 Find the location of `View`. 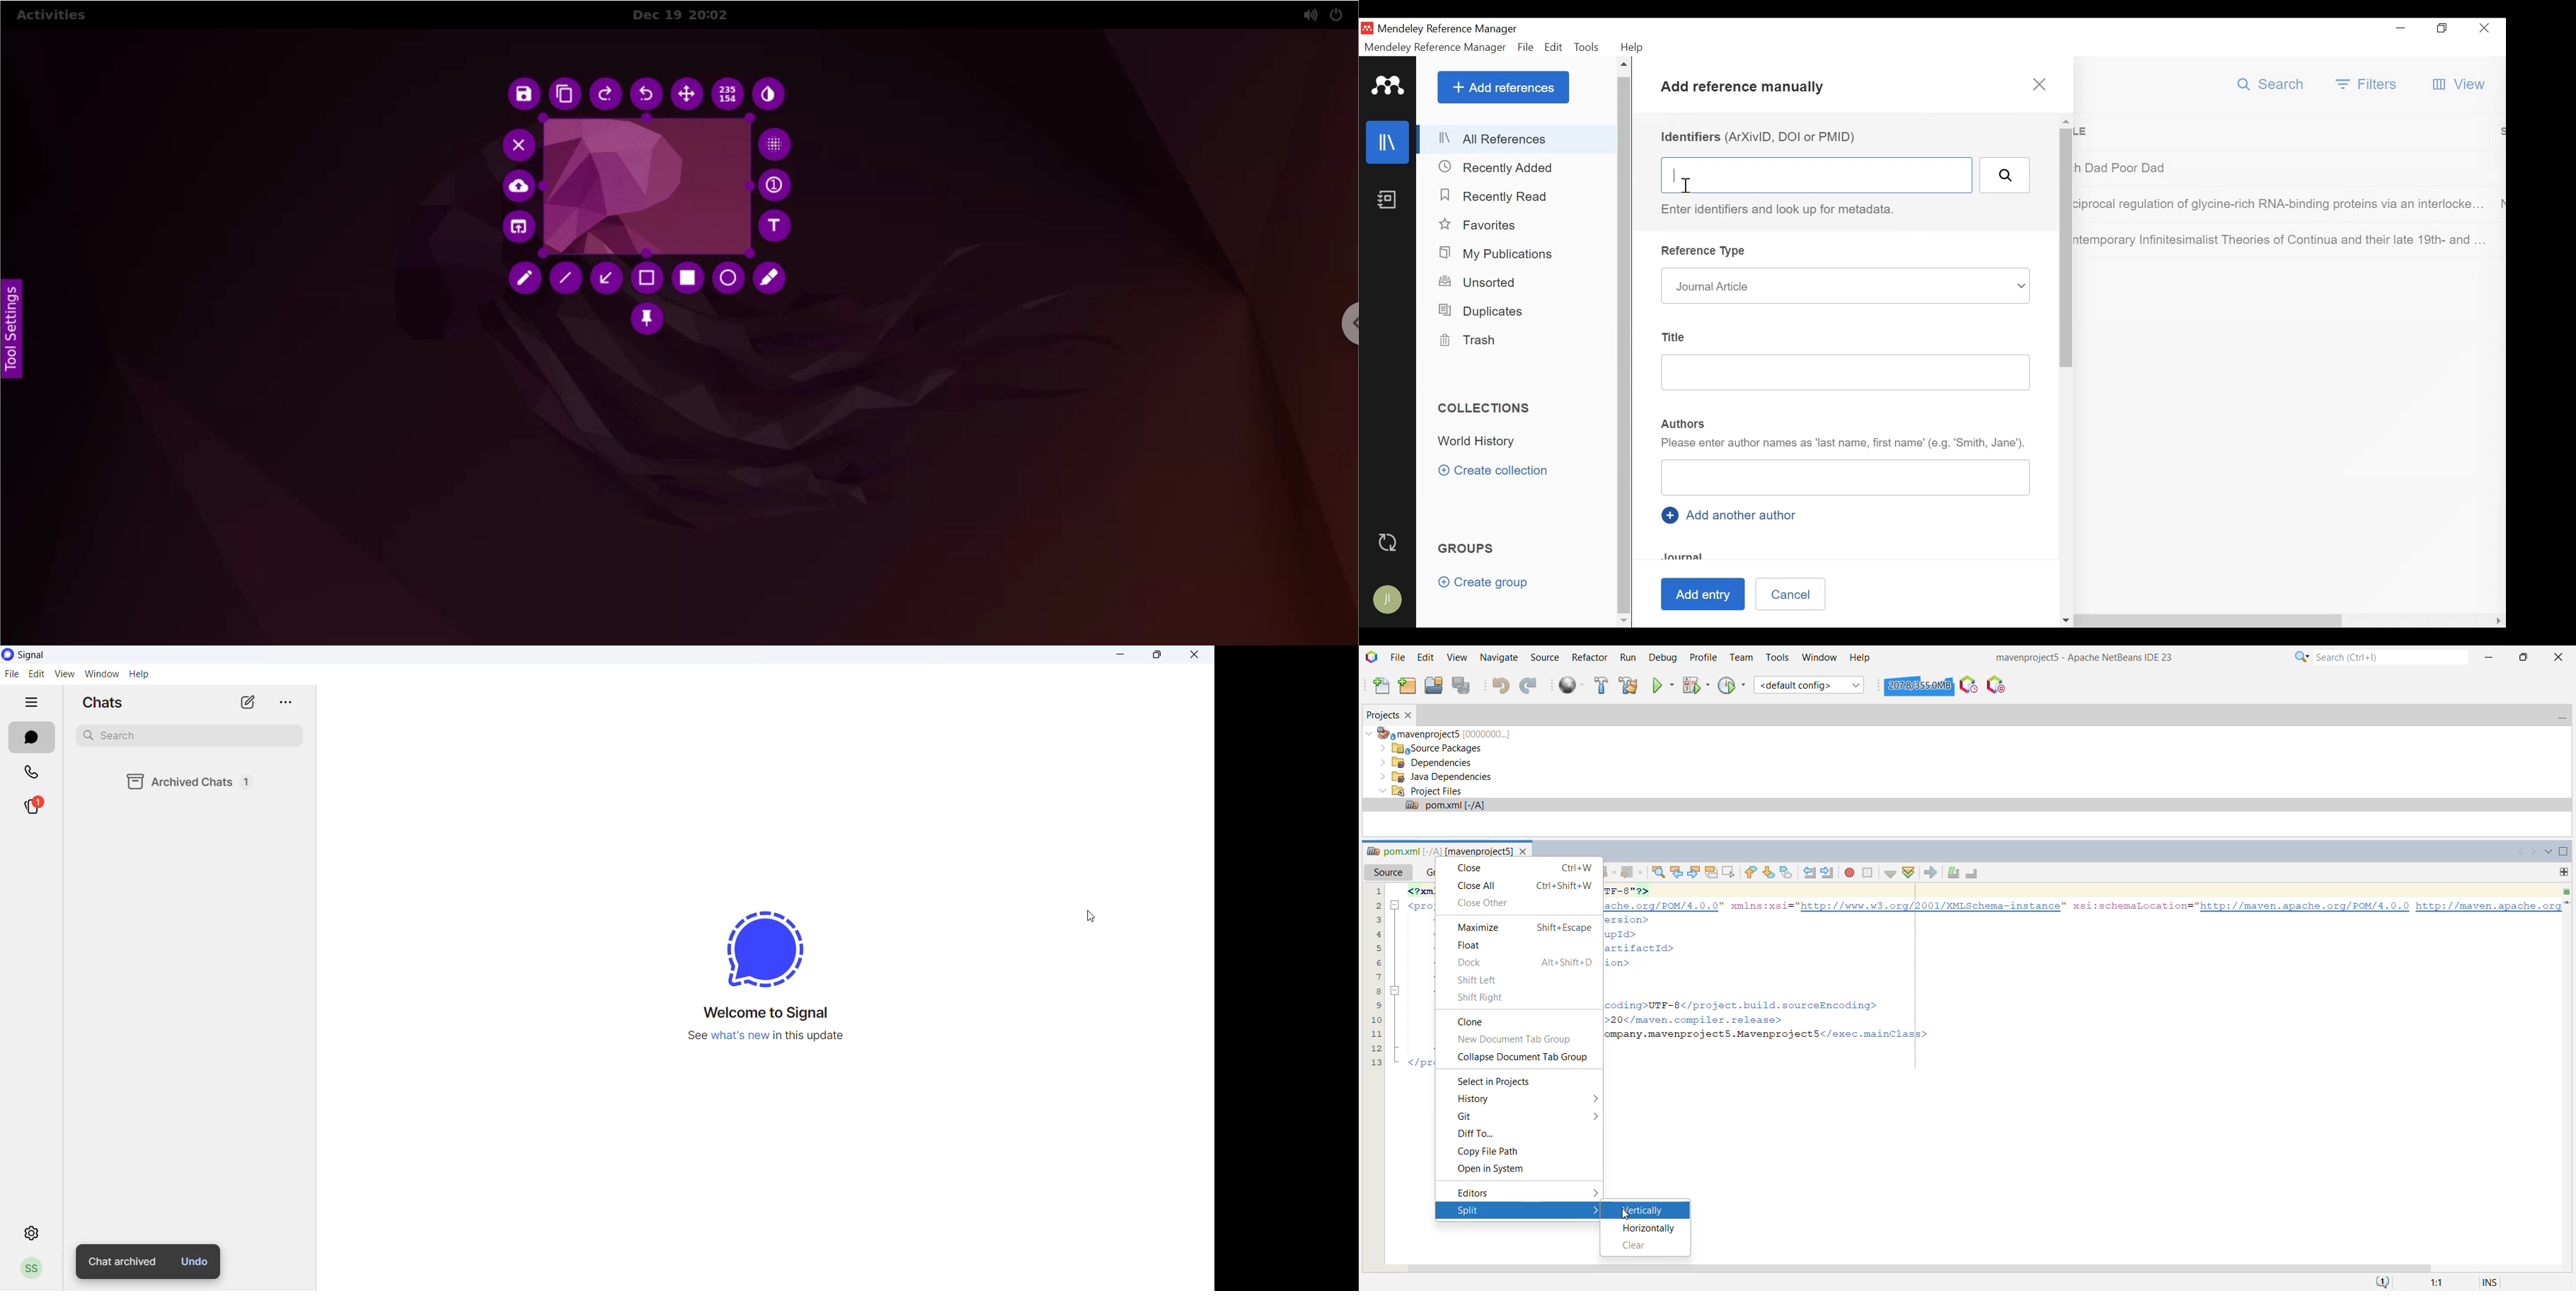

View is located at coordinates (1458, 658).